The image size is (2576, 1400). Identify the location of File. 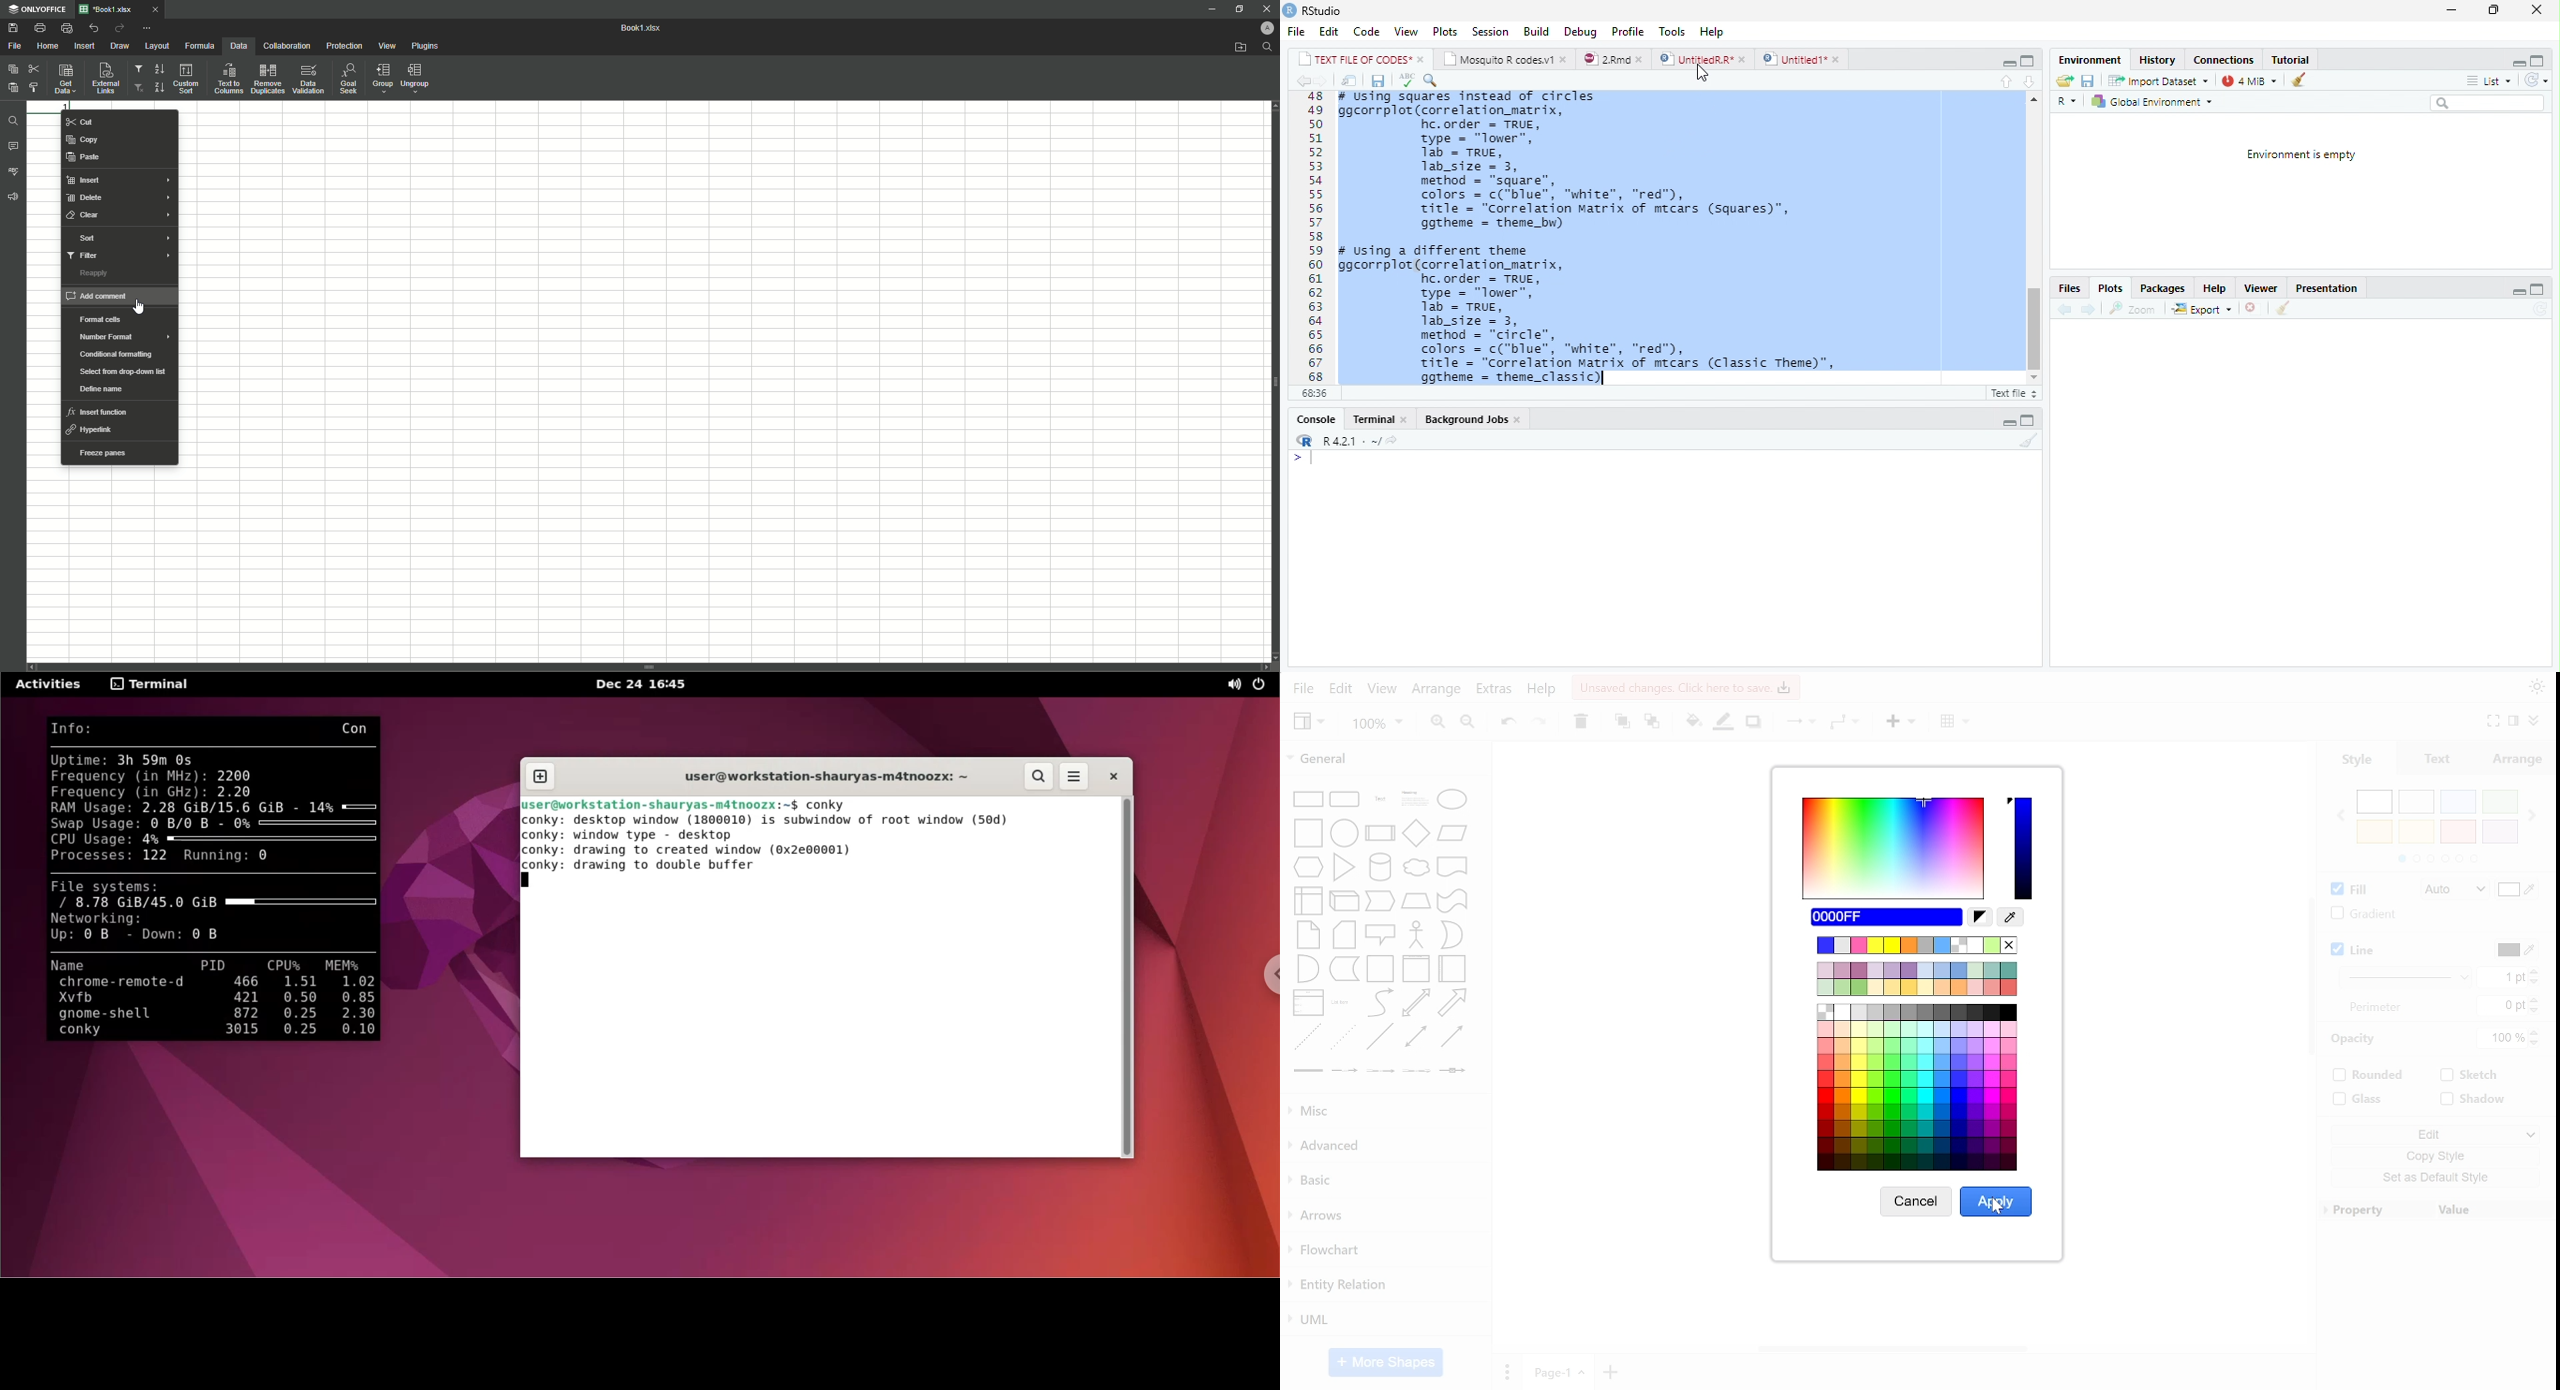
(1294, 33).